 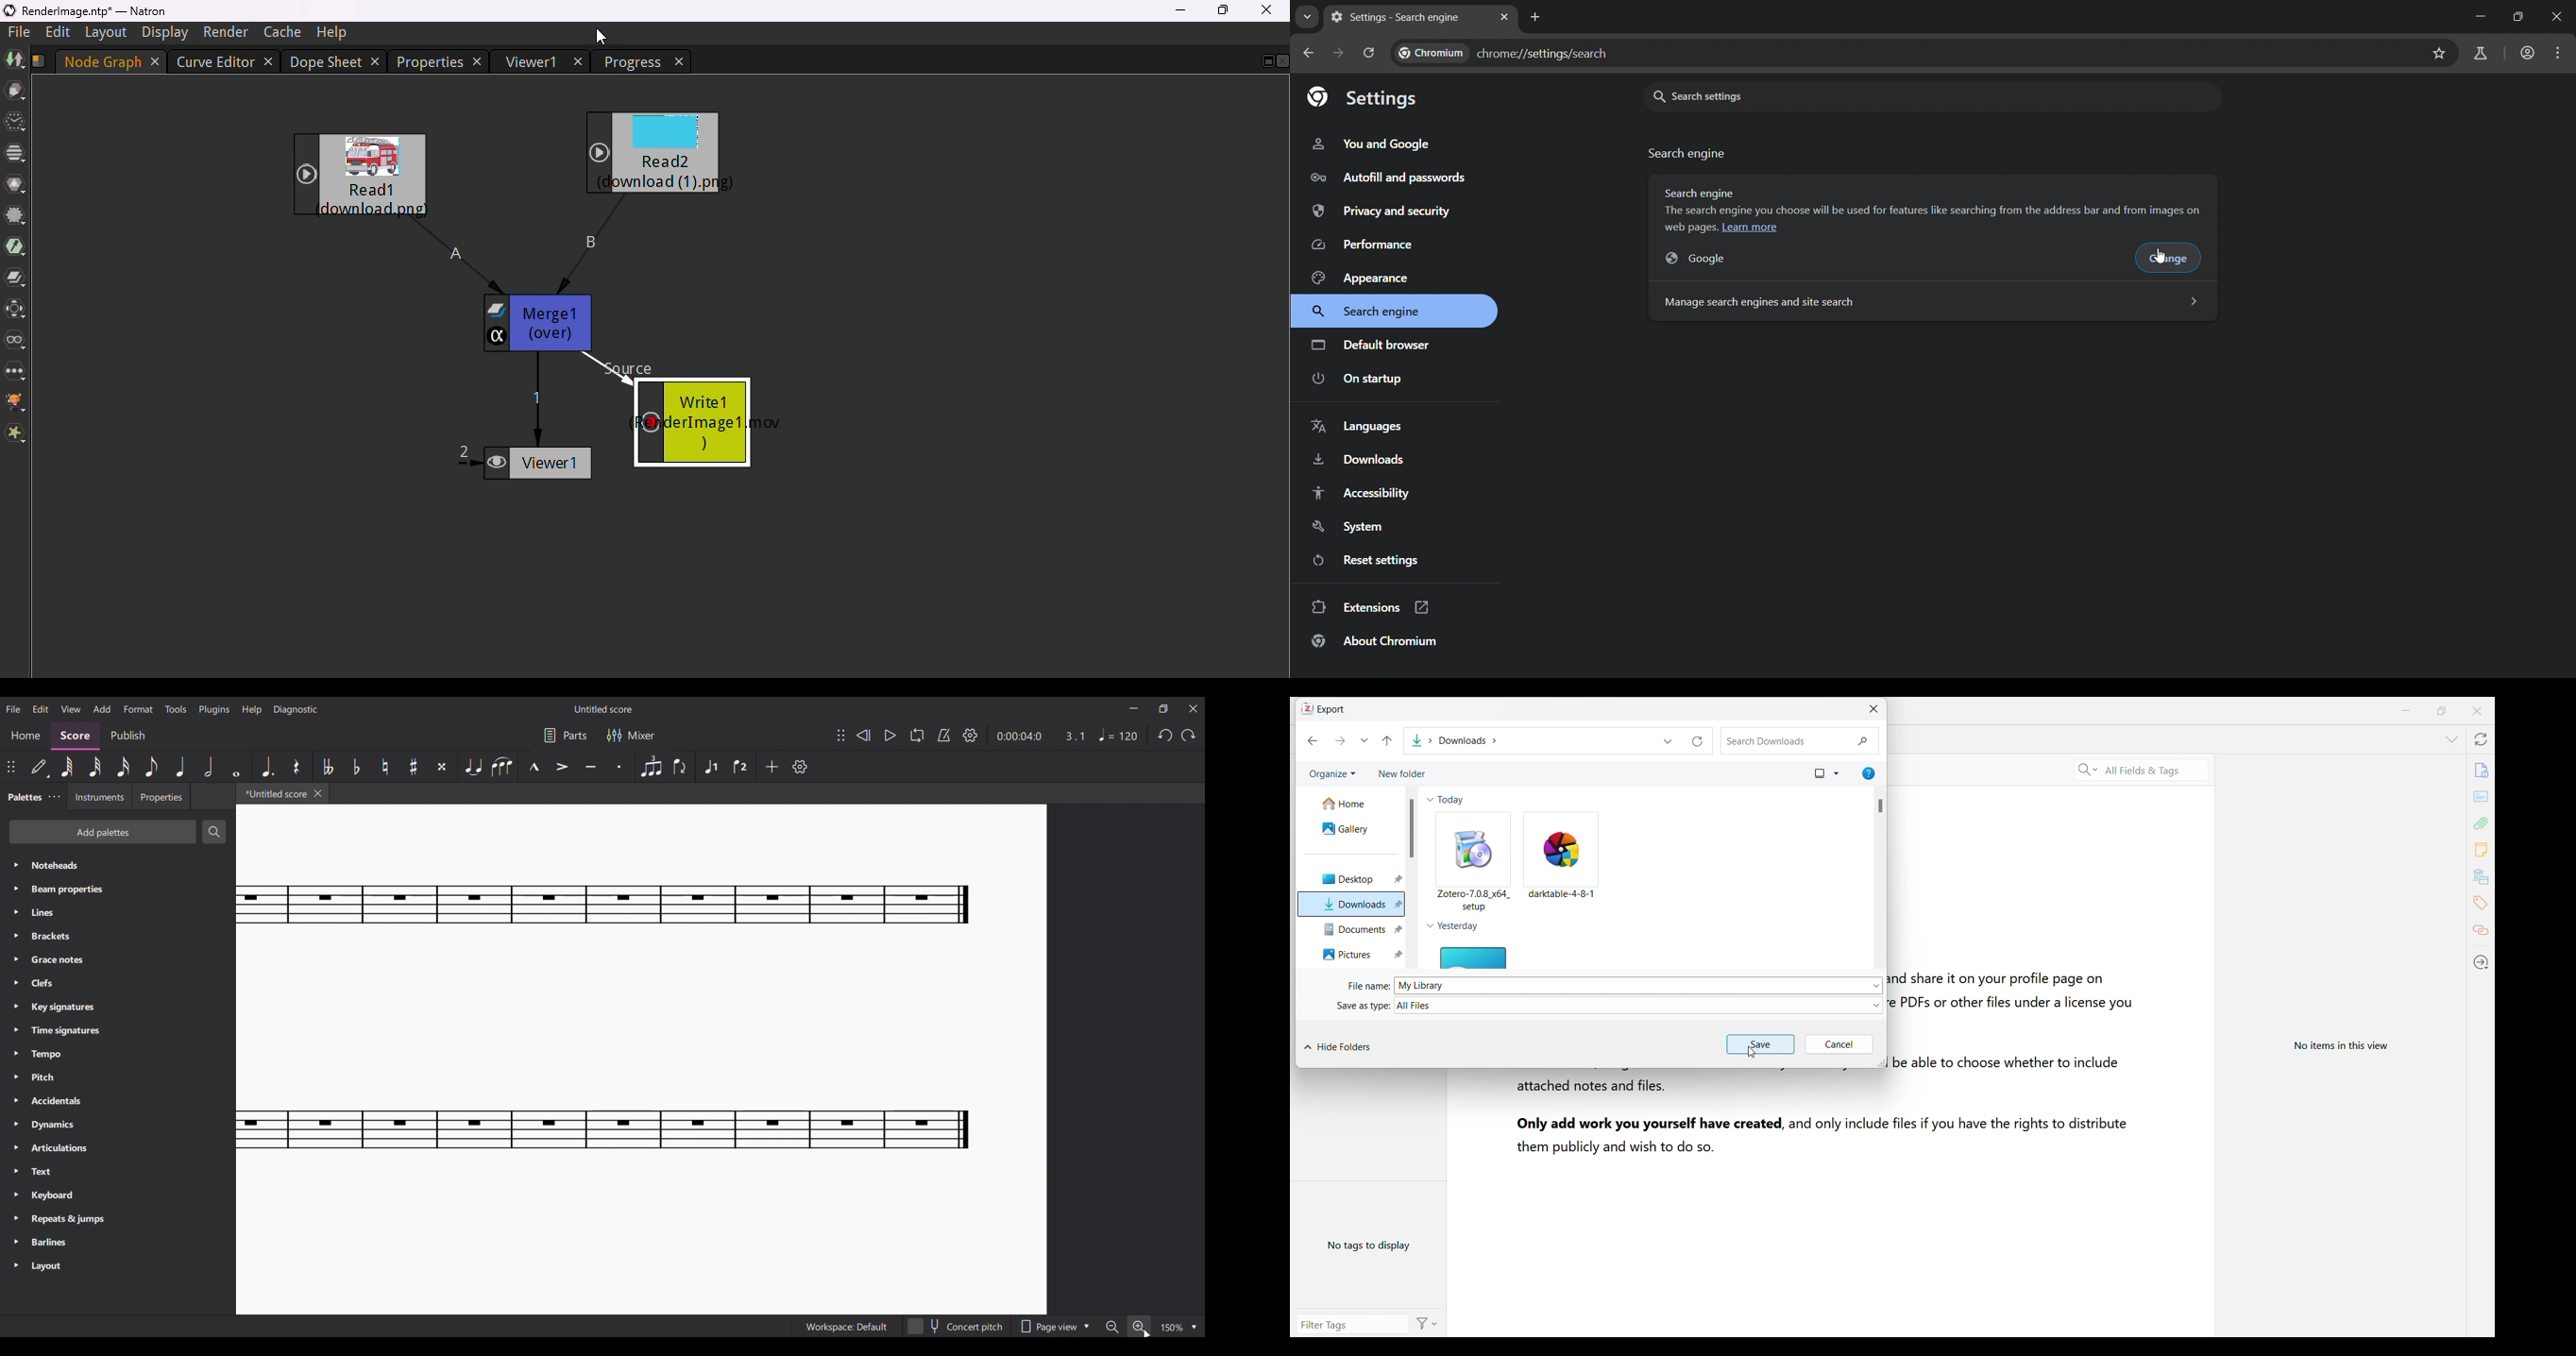 I want to click on bookmark page, so click(x=2440, y=53).